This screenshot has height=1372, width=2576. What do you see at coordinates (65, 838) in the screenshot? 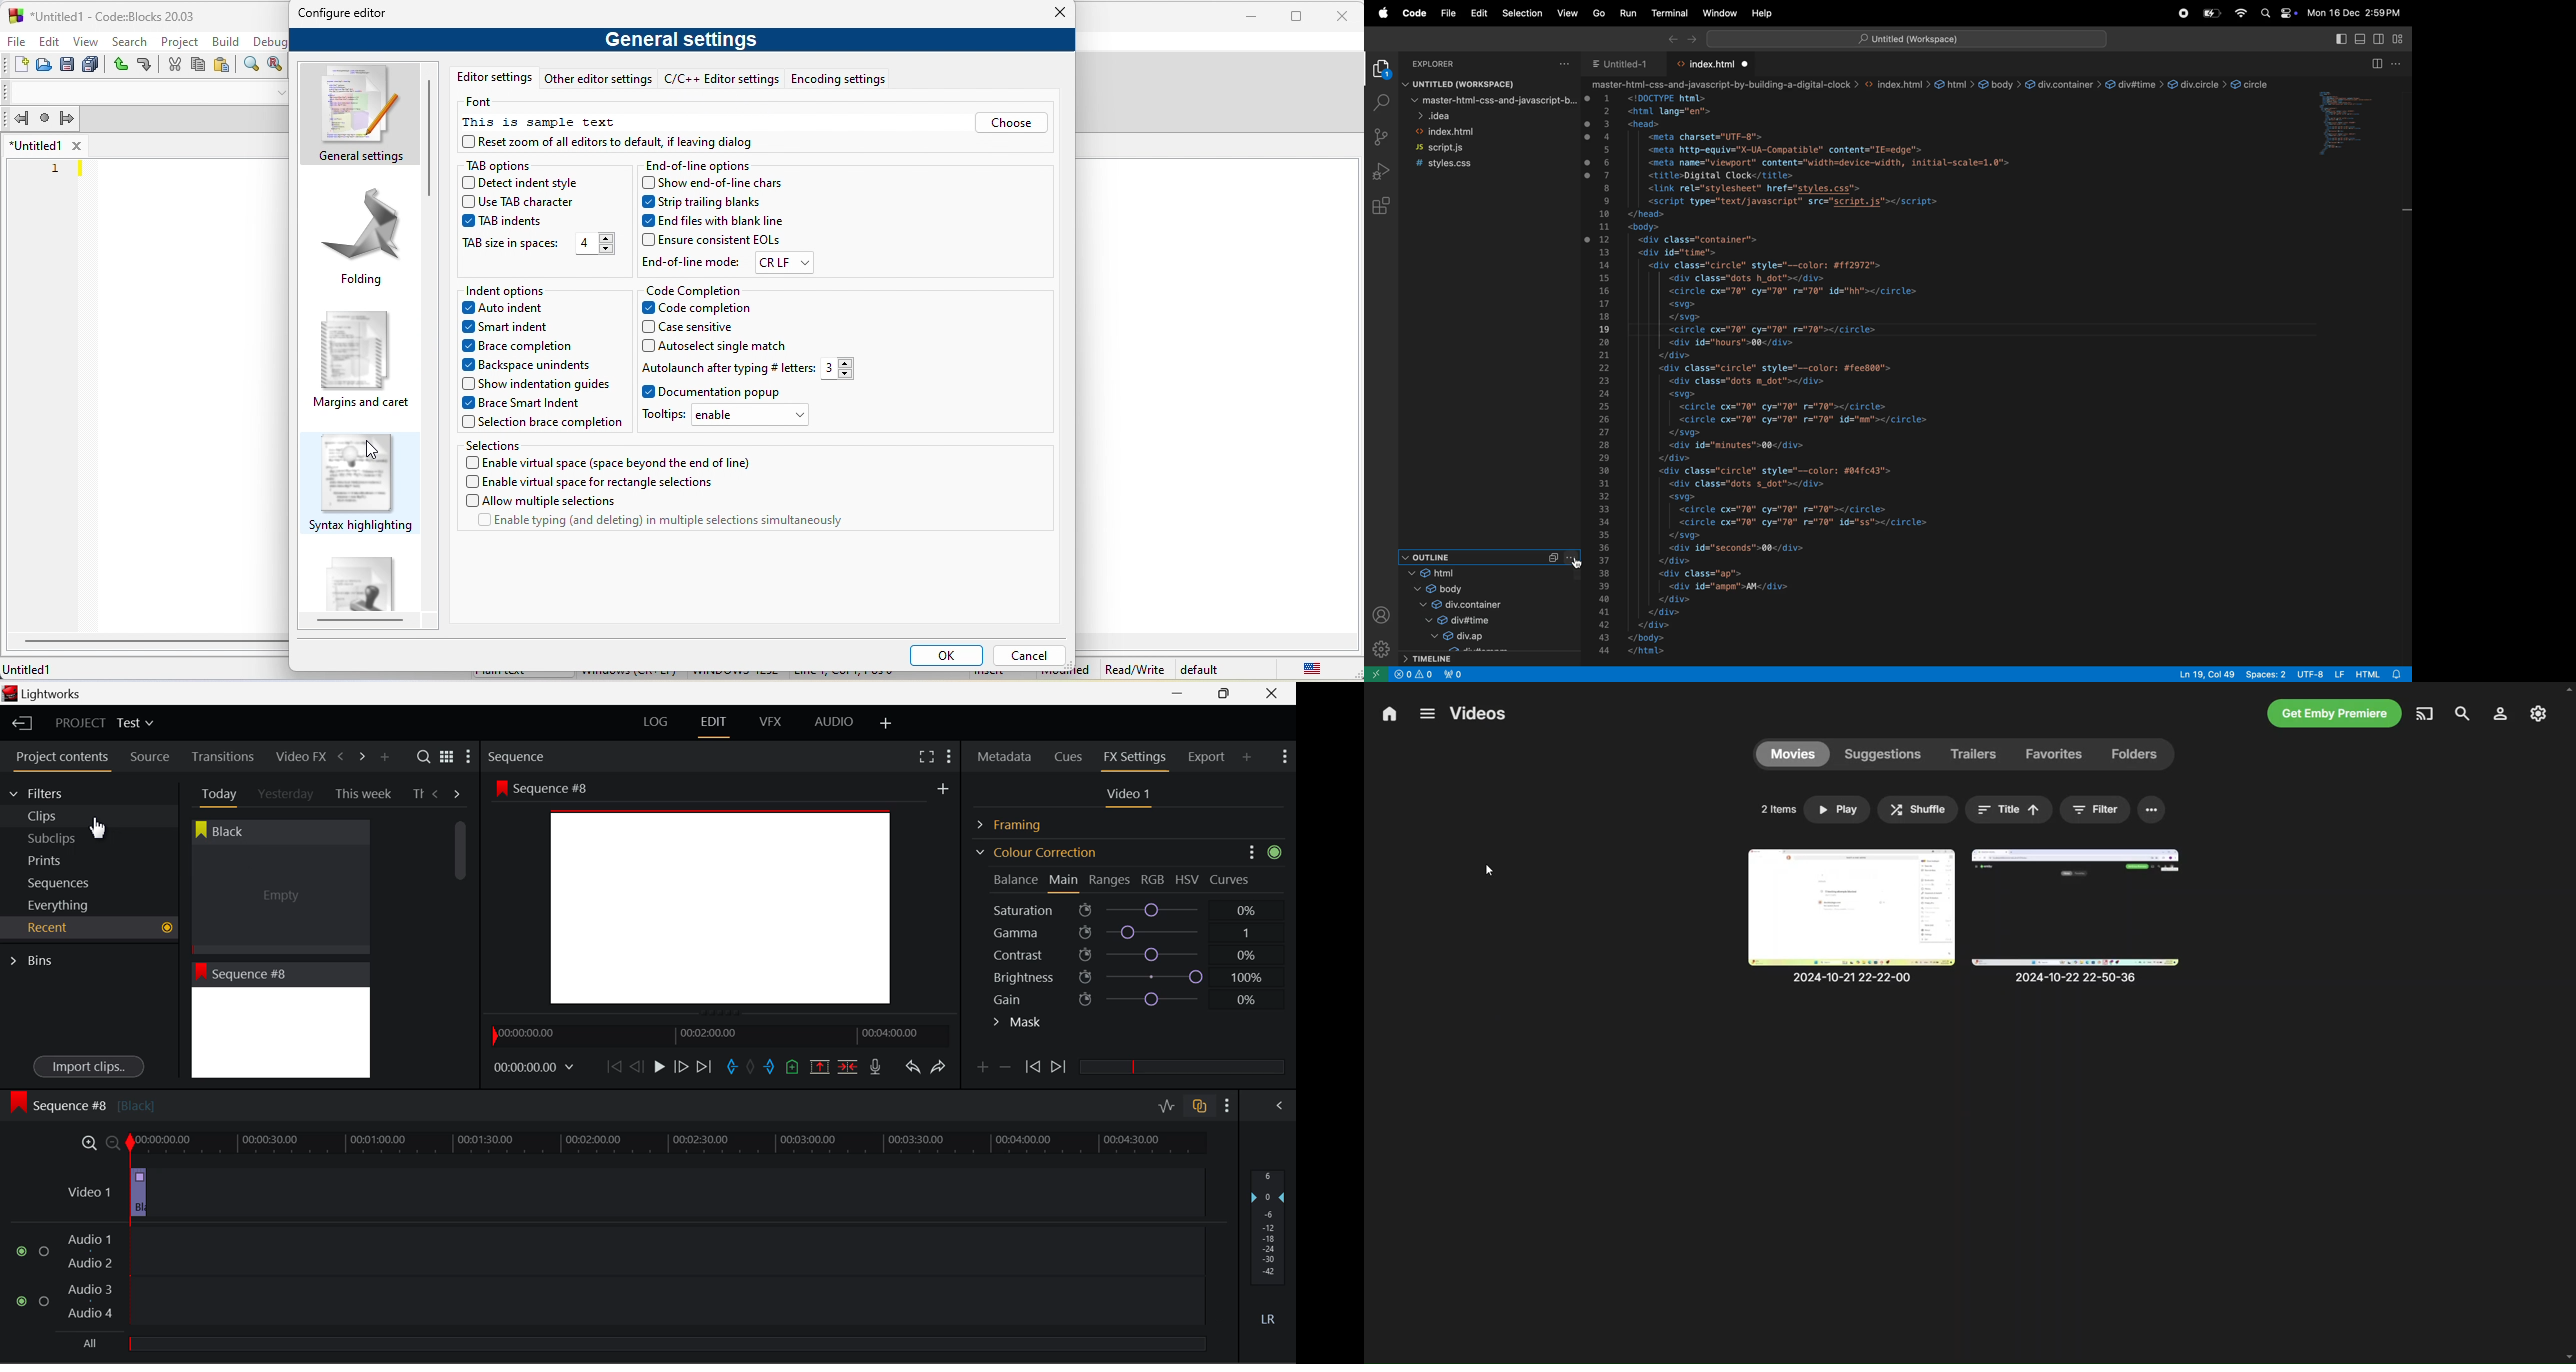
I see `Subclips` at bounding box center [65, 838].